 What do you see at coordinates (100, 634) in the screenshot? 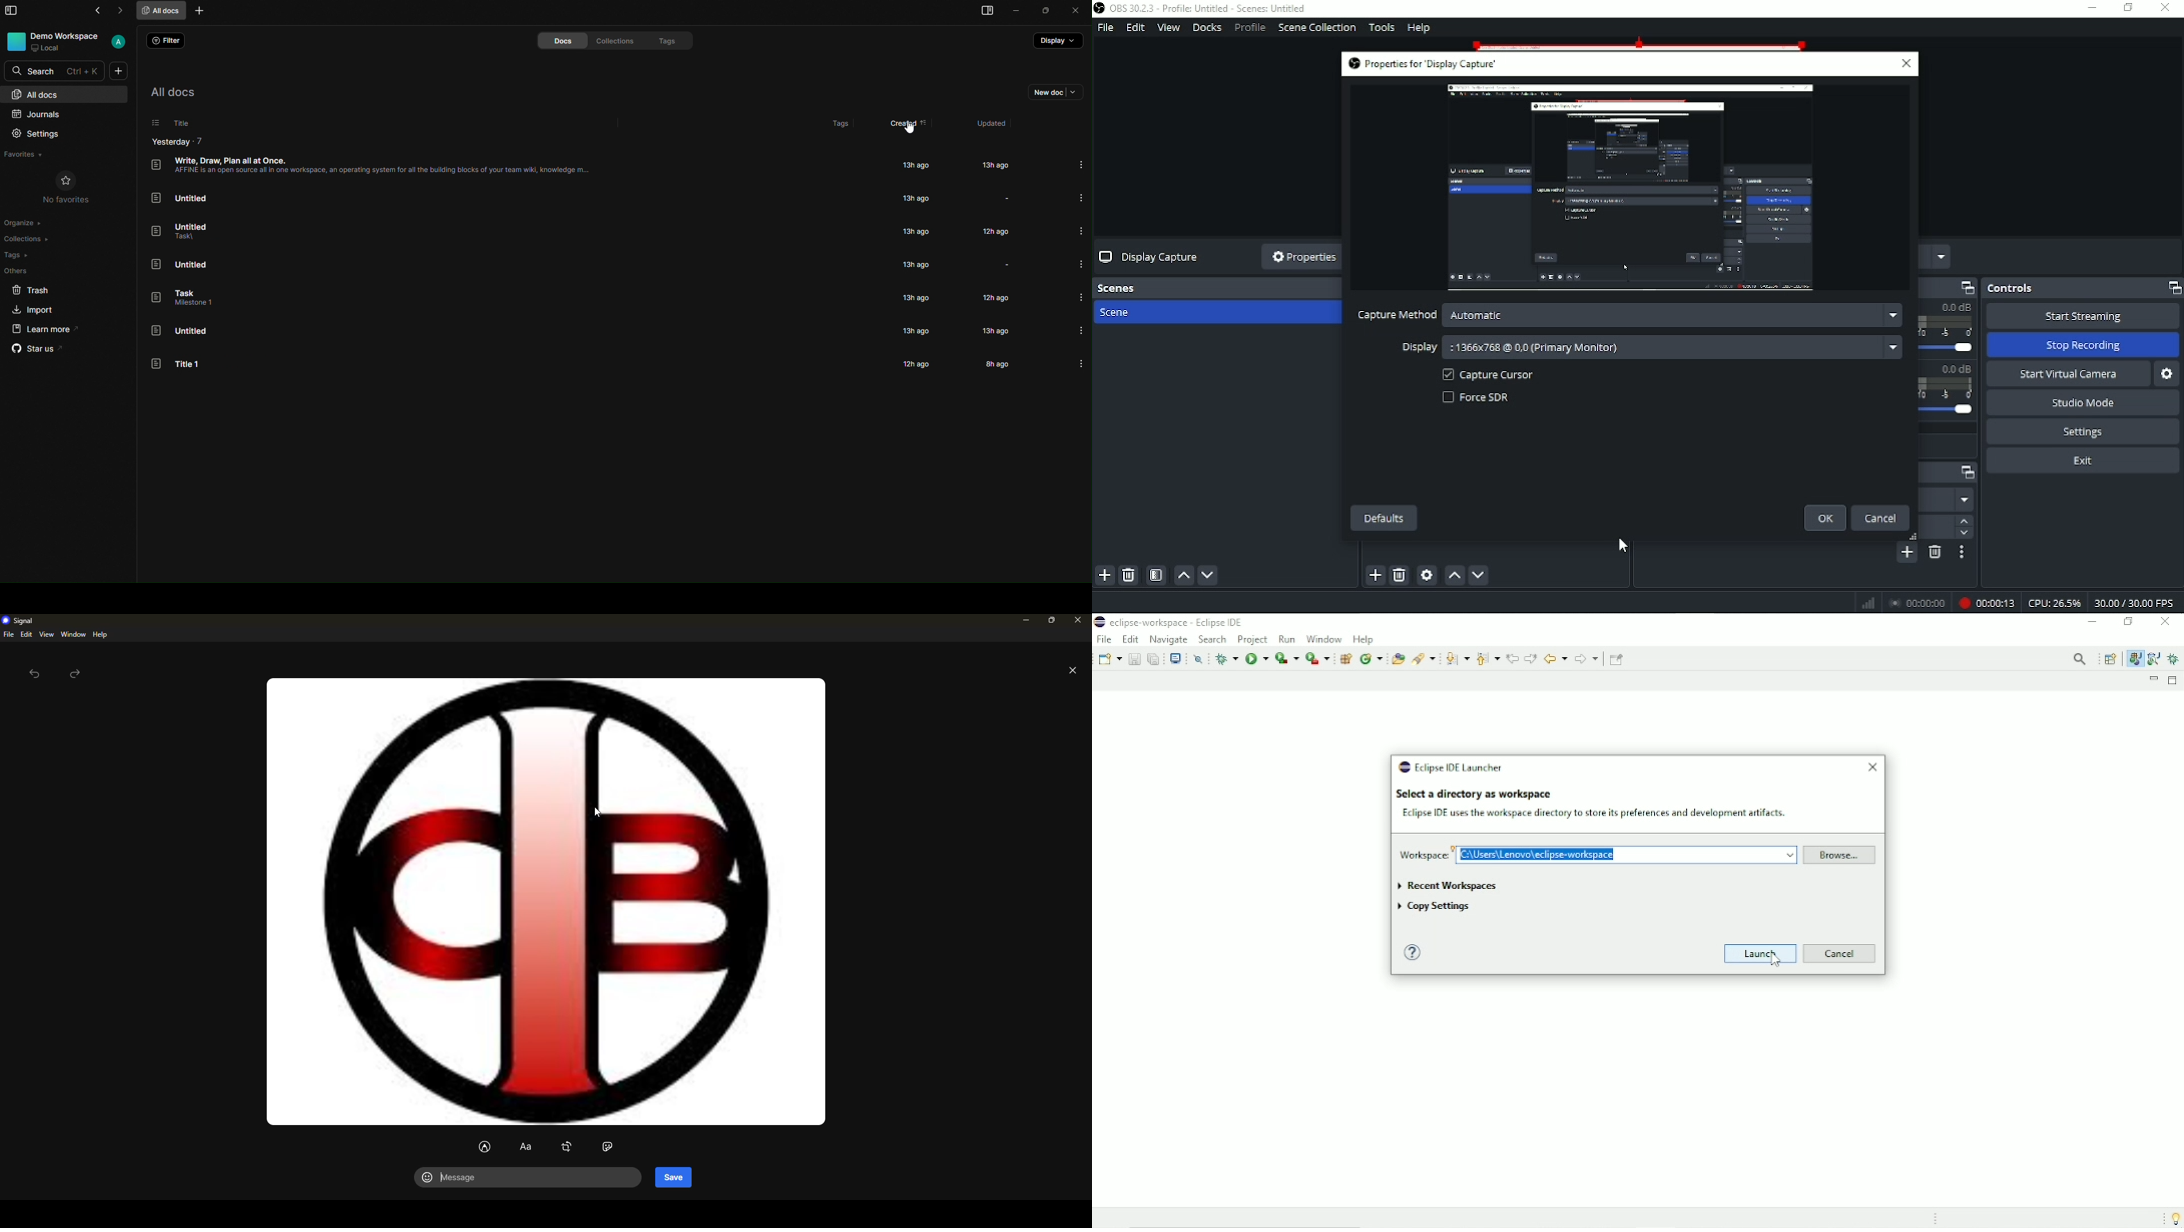
I see `help` at bounding box center [100, 634].